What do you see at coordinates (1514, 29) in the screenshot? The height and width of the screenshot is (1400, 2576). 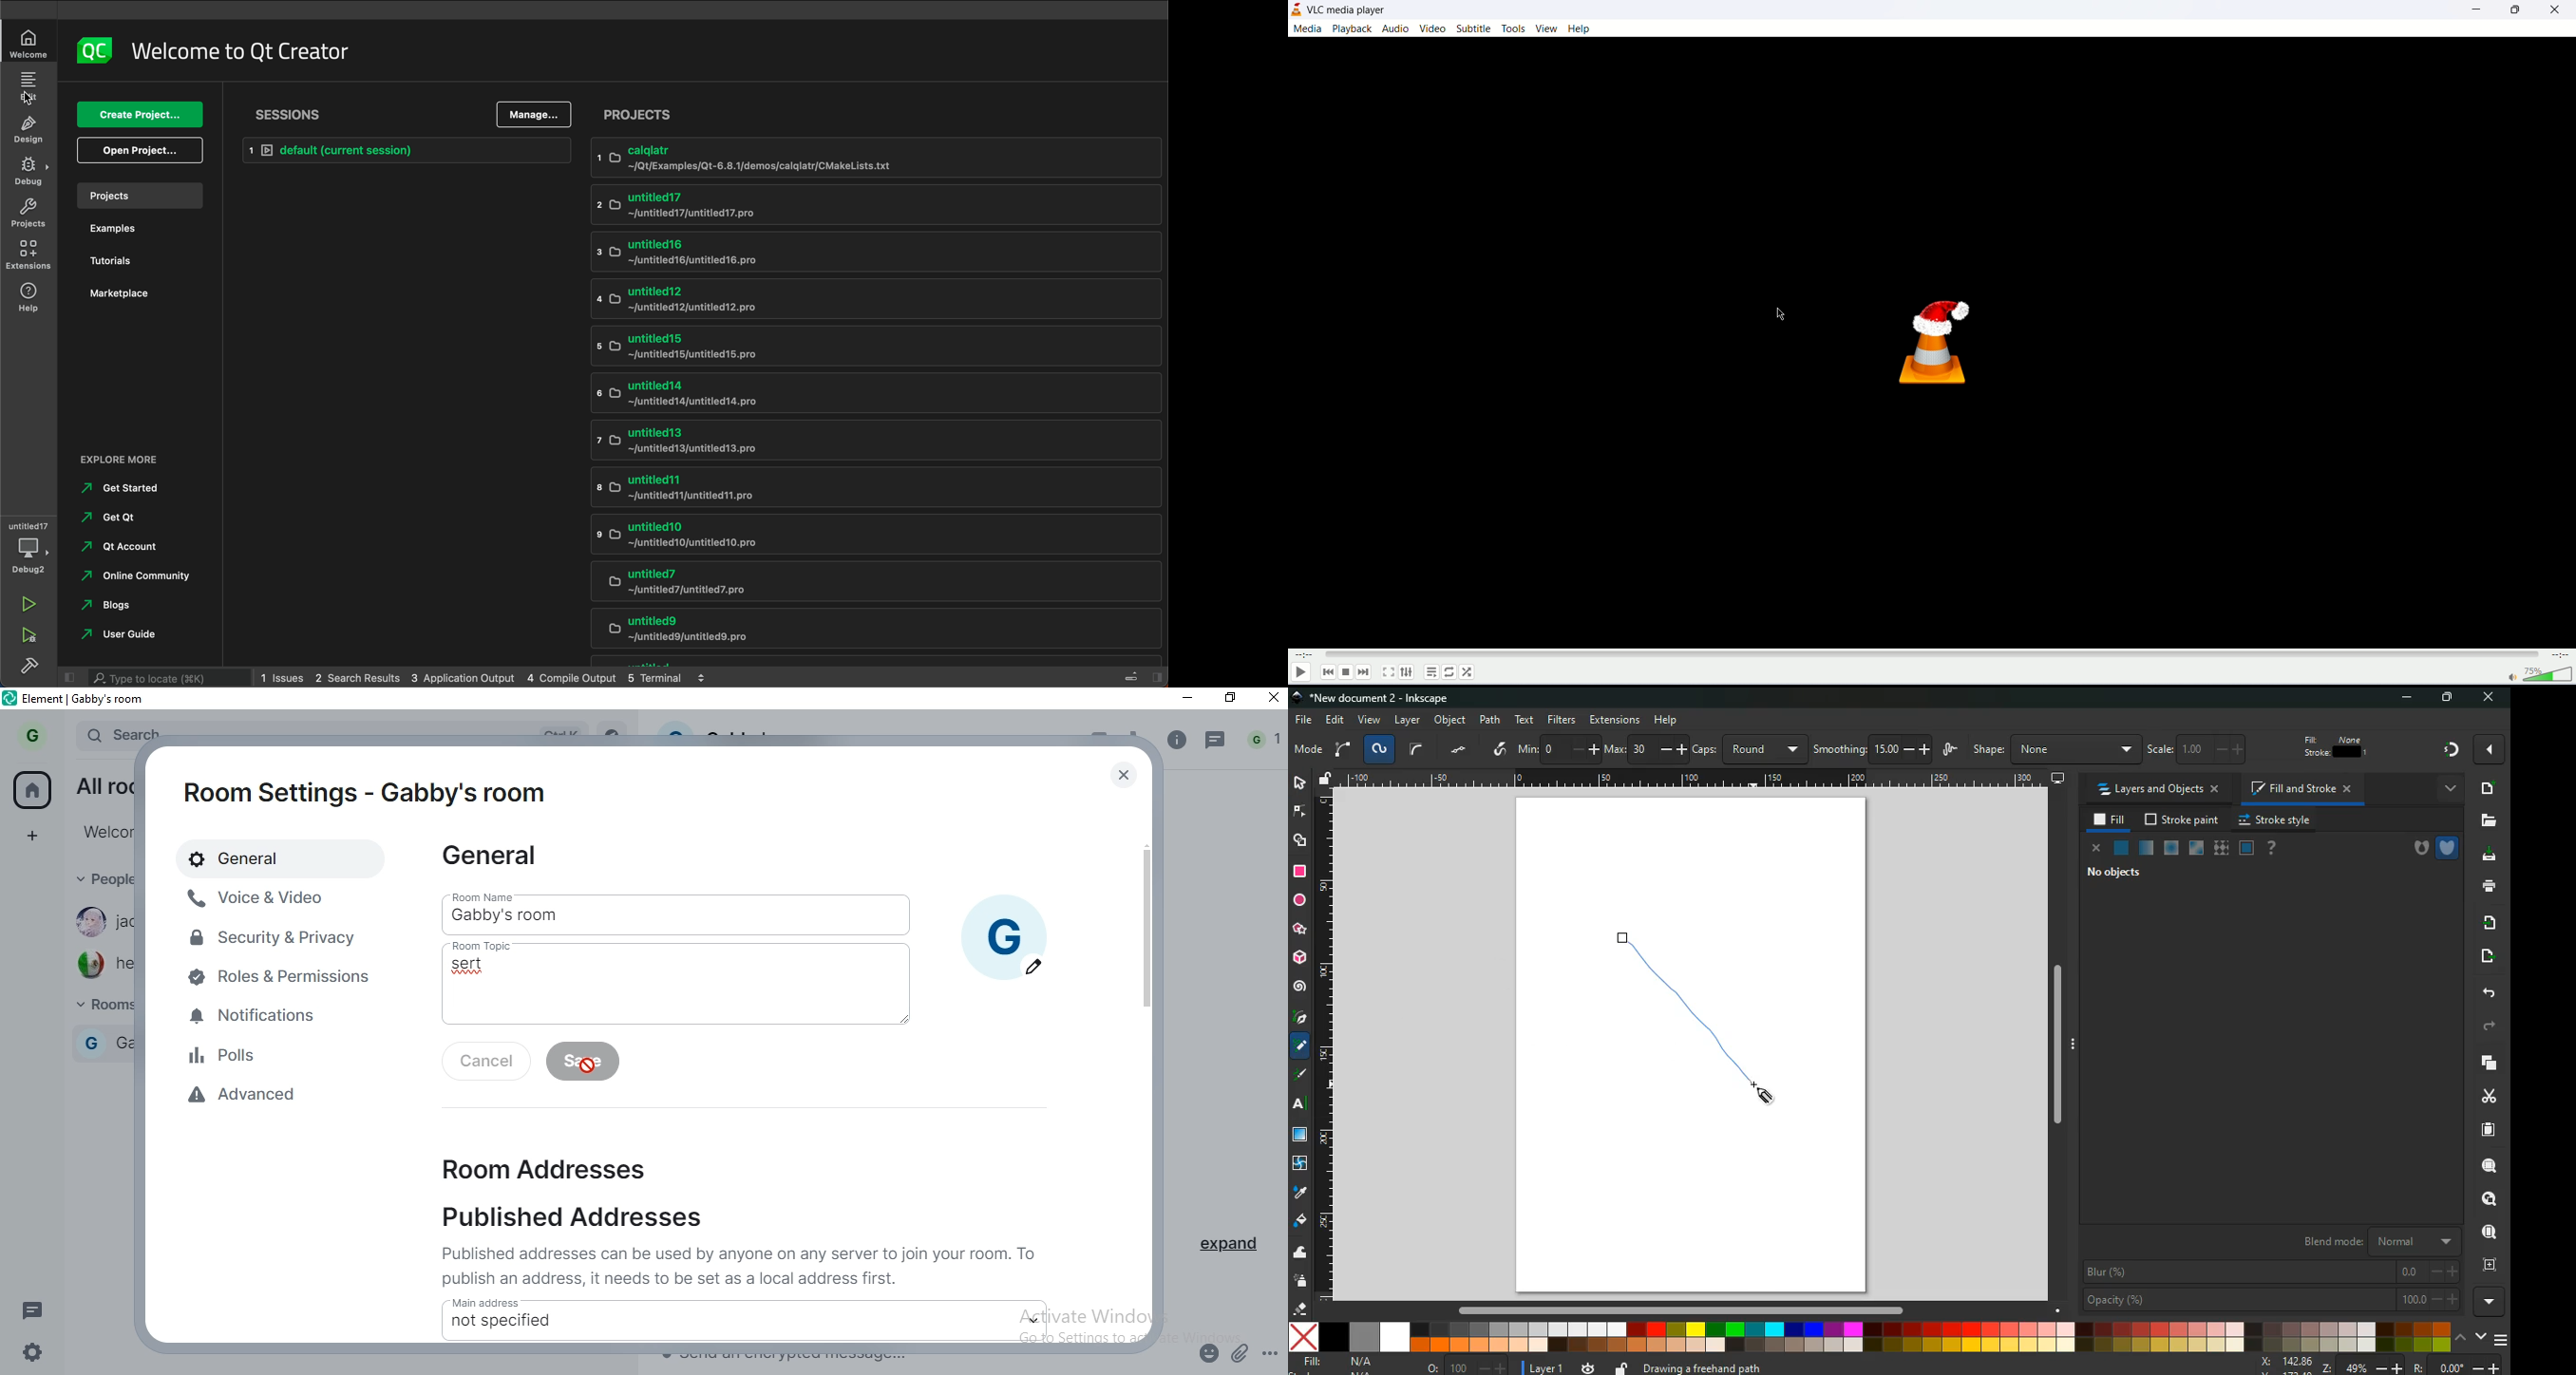 I see `tools` at bounding box center [1514, 29].